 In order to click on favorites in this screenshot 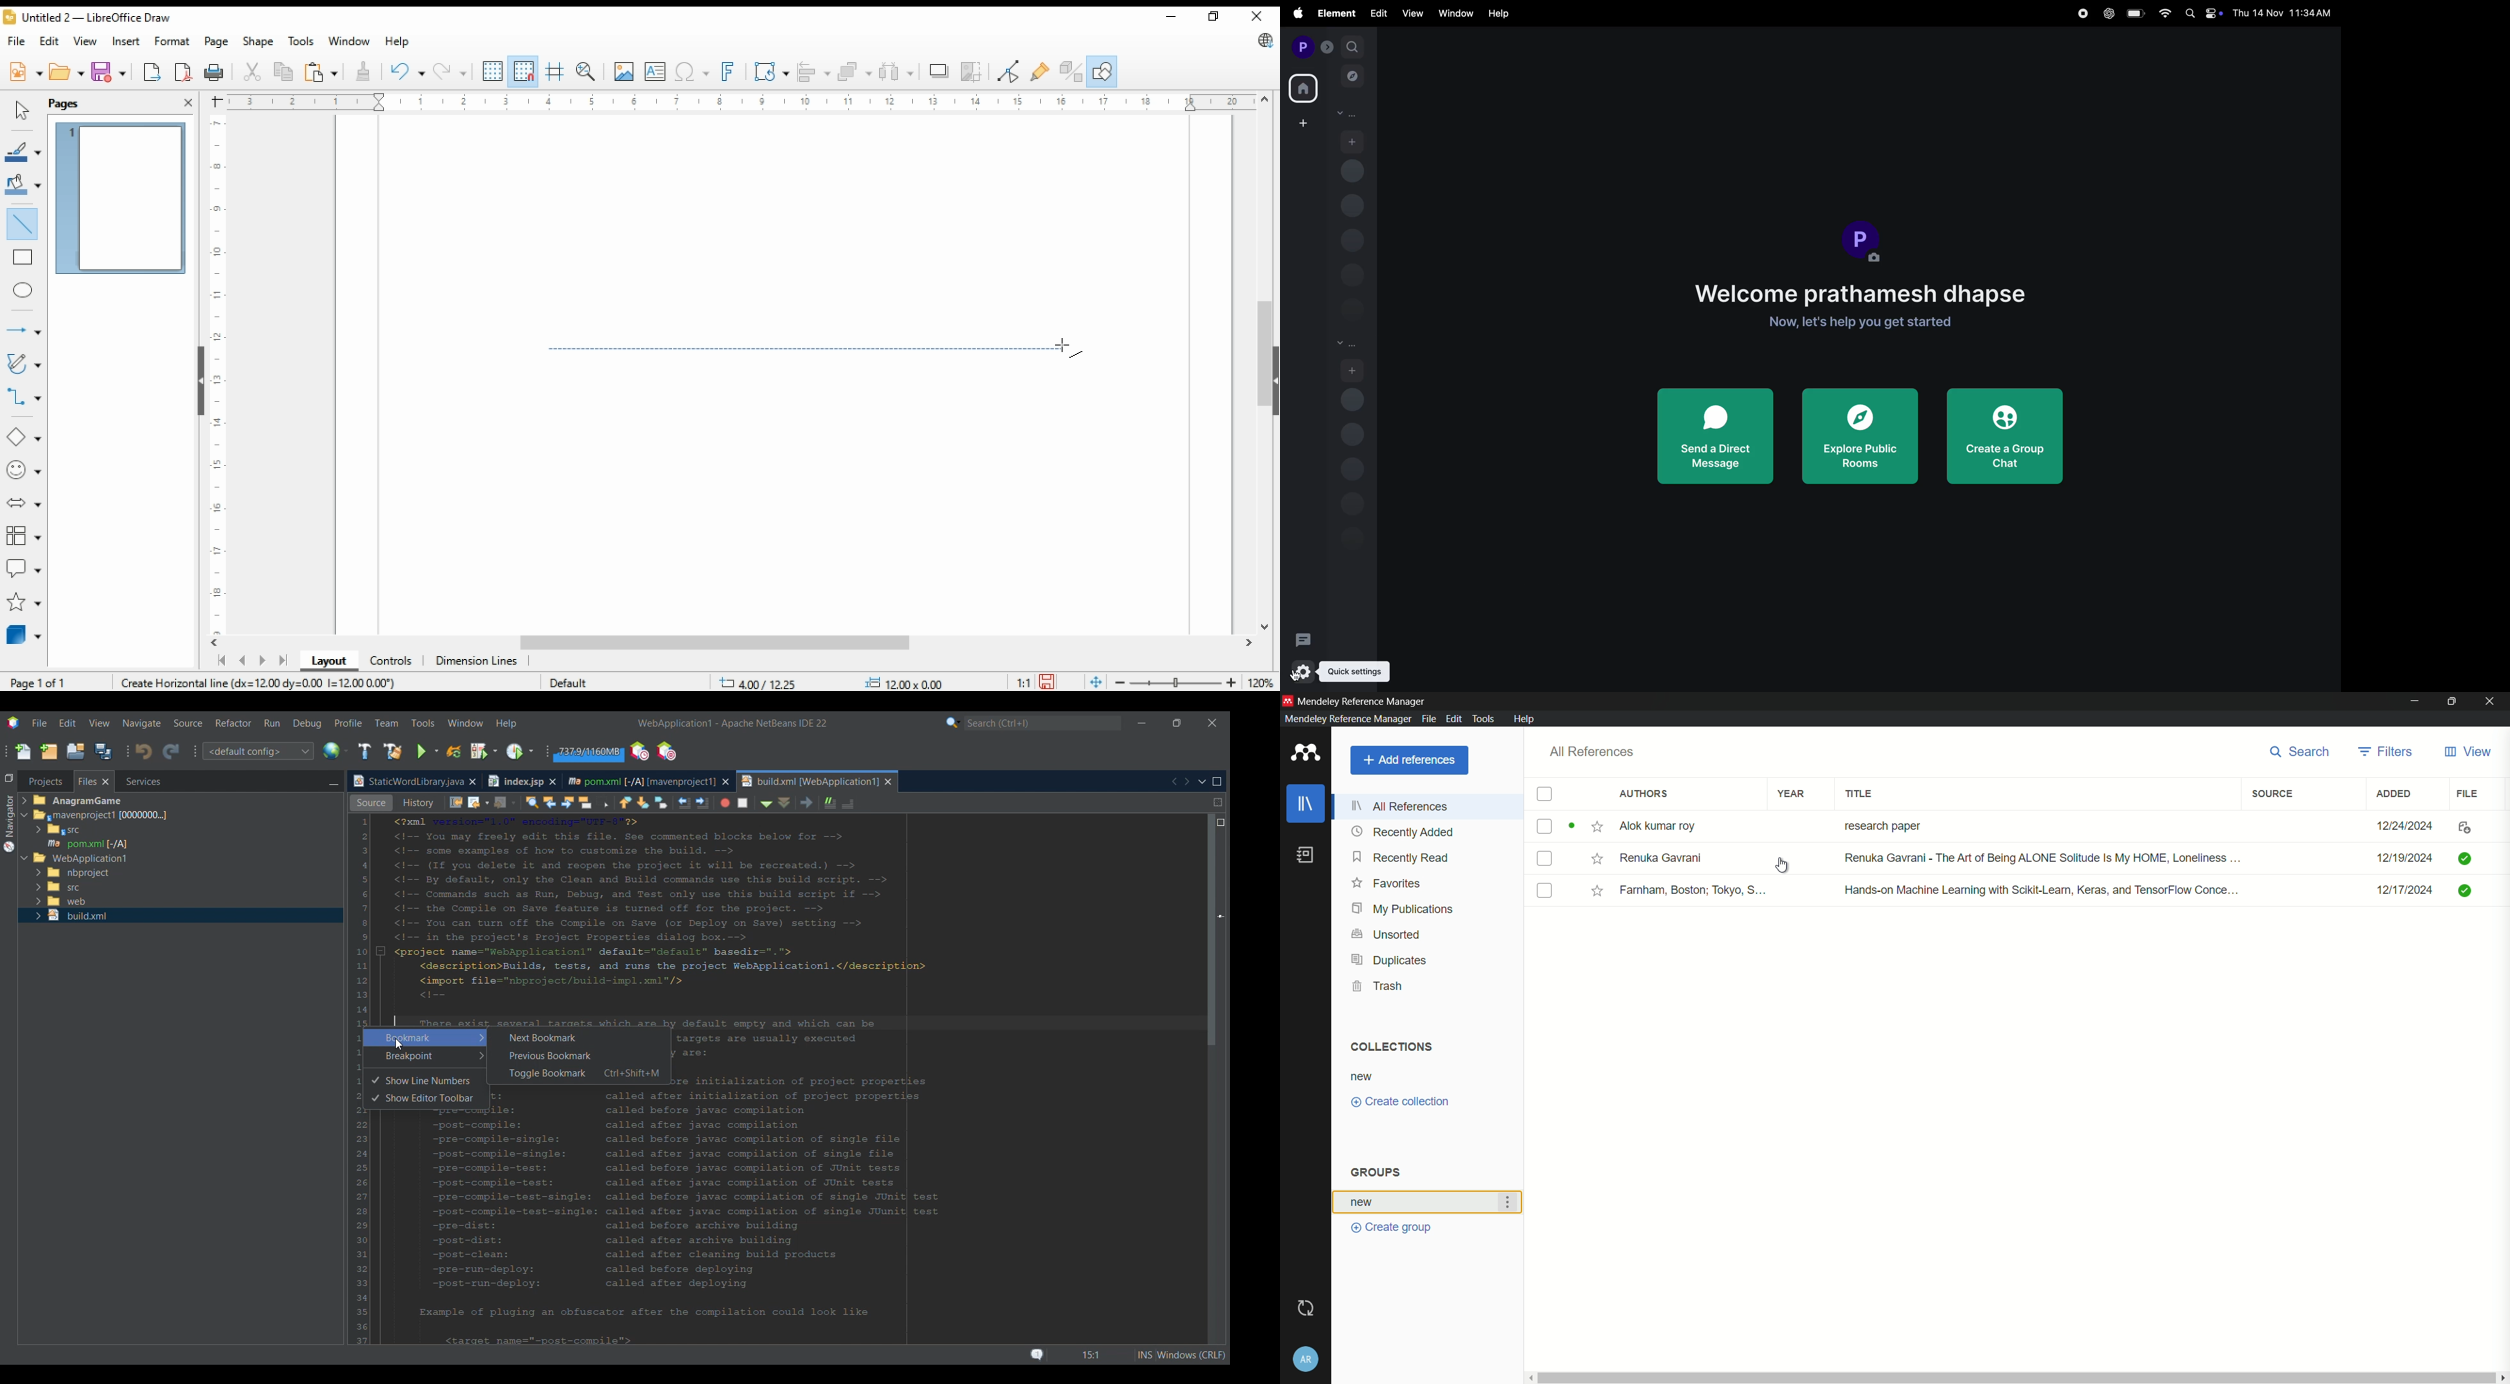, I will do `click(1387, 884)`.